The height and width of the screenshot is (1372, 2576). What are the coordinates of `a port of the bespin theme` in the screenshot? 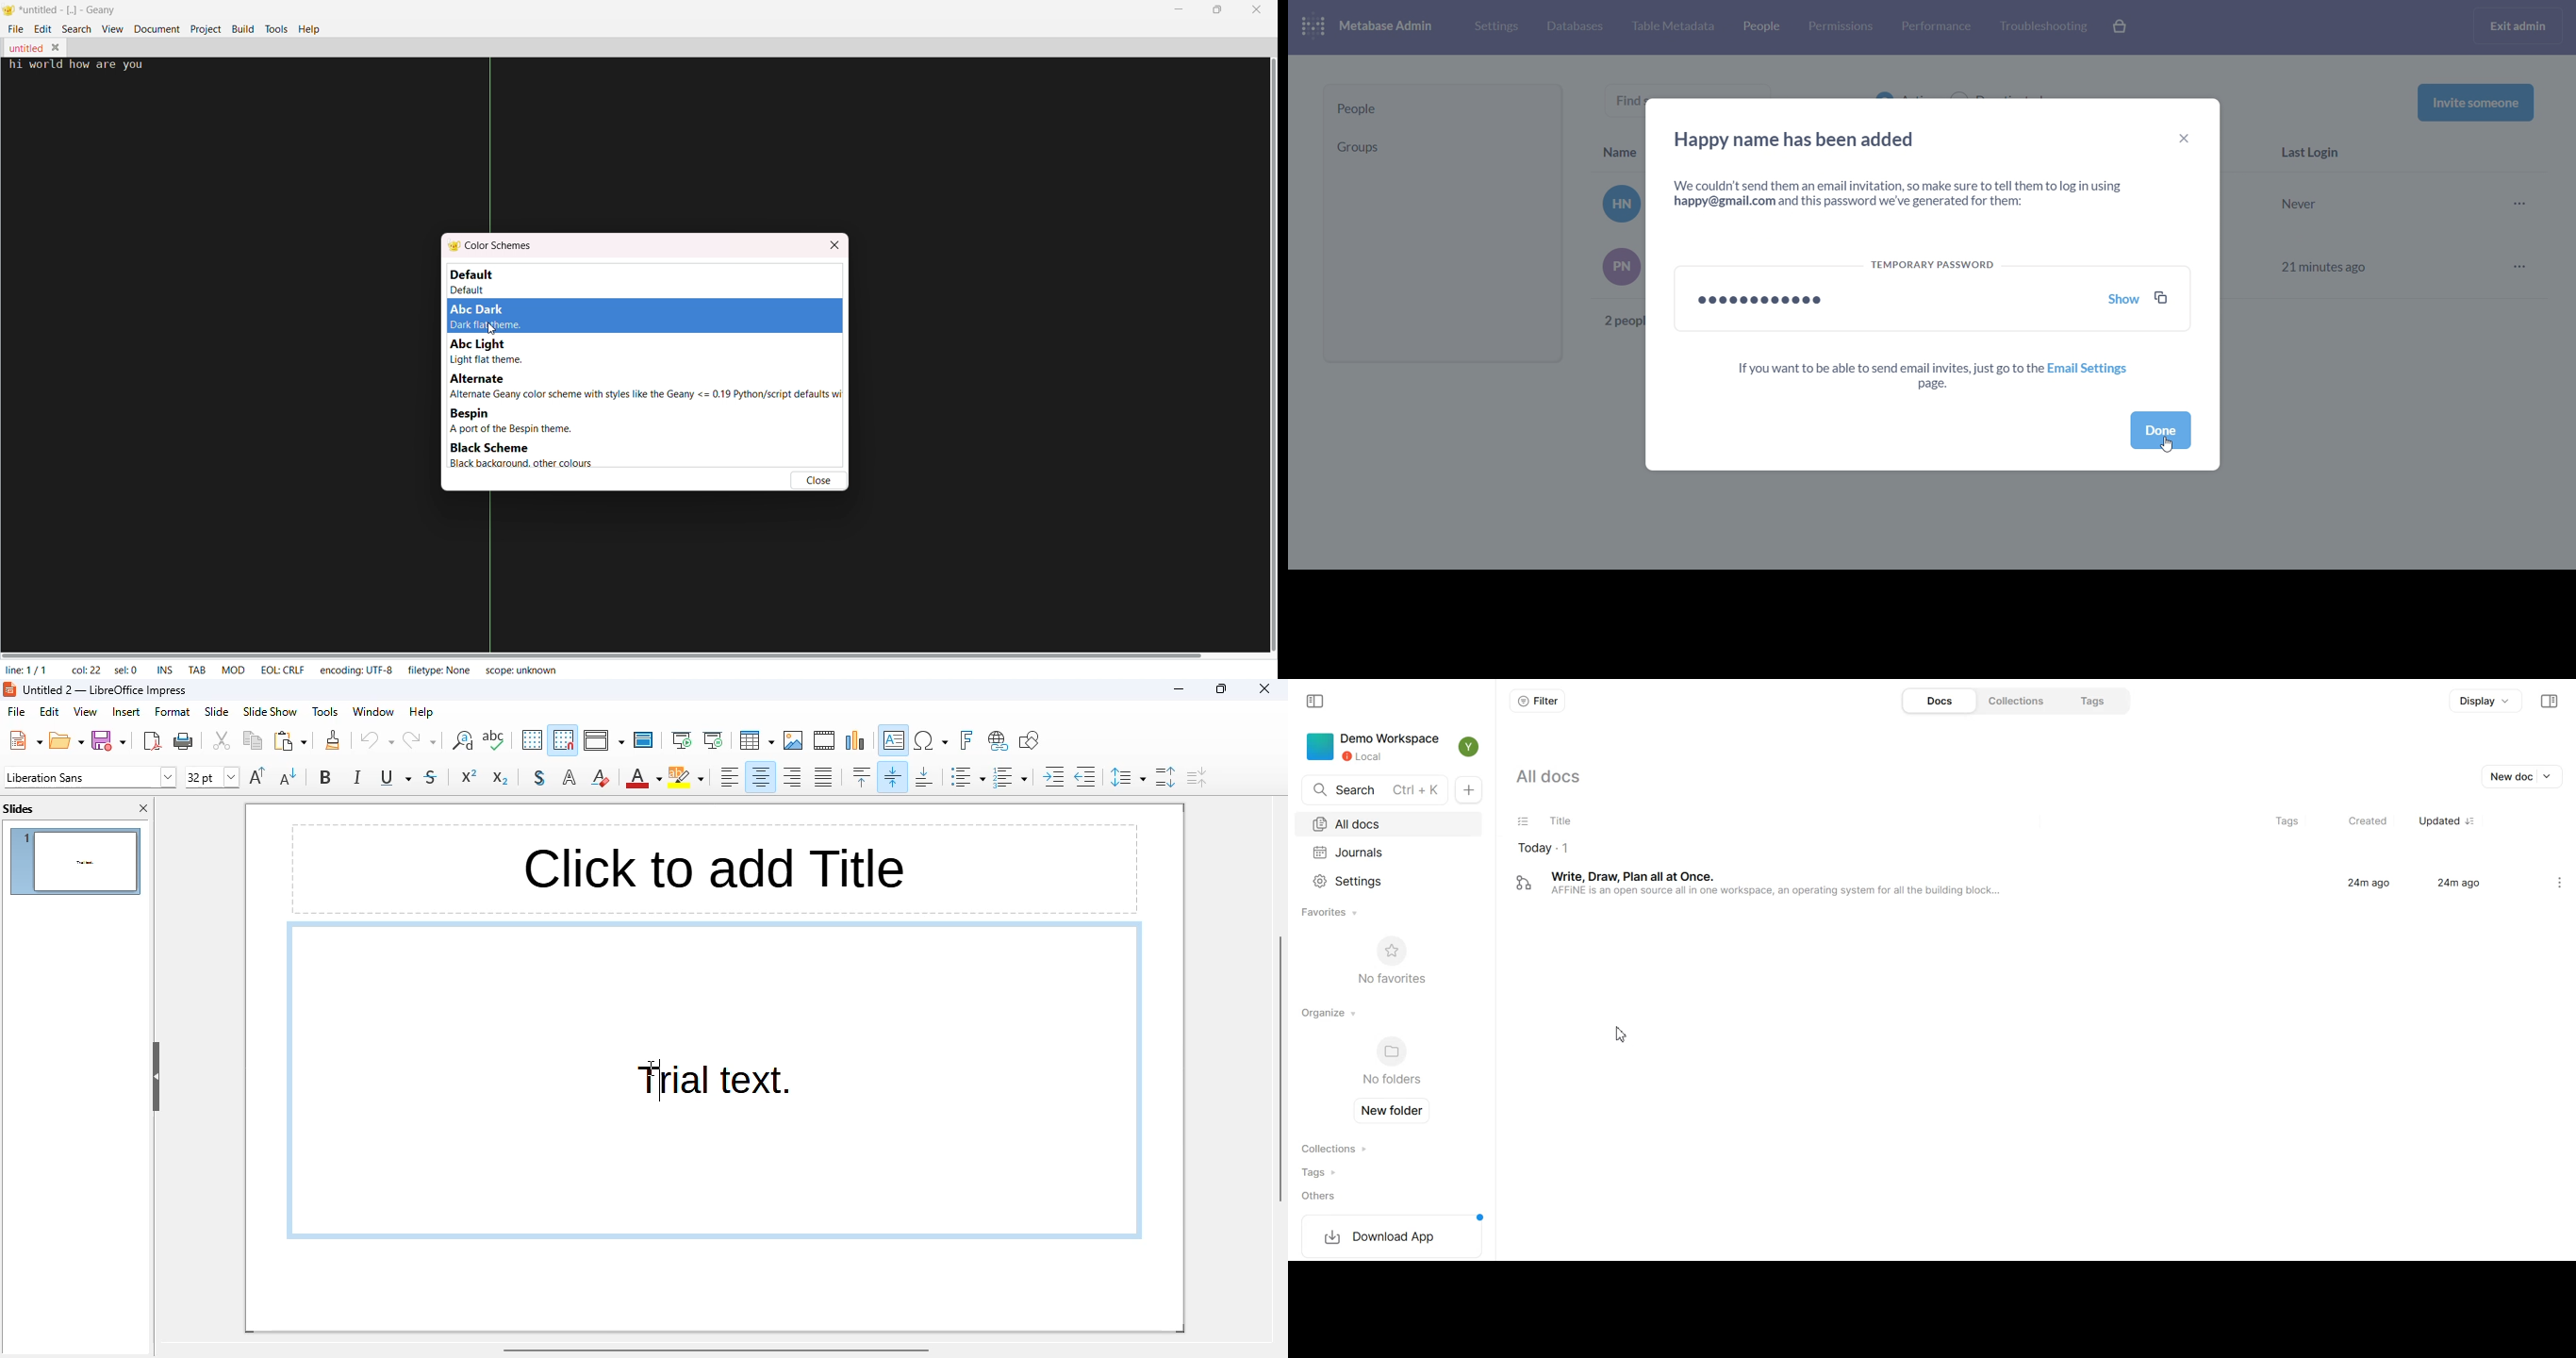 It's located at (524, 429).